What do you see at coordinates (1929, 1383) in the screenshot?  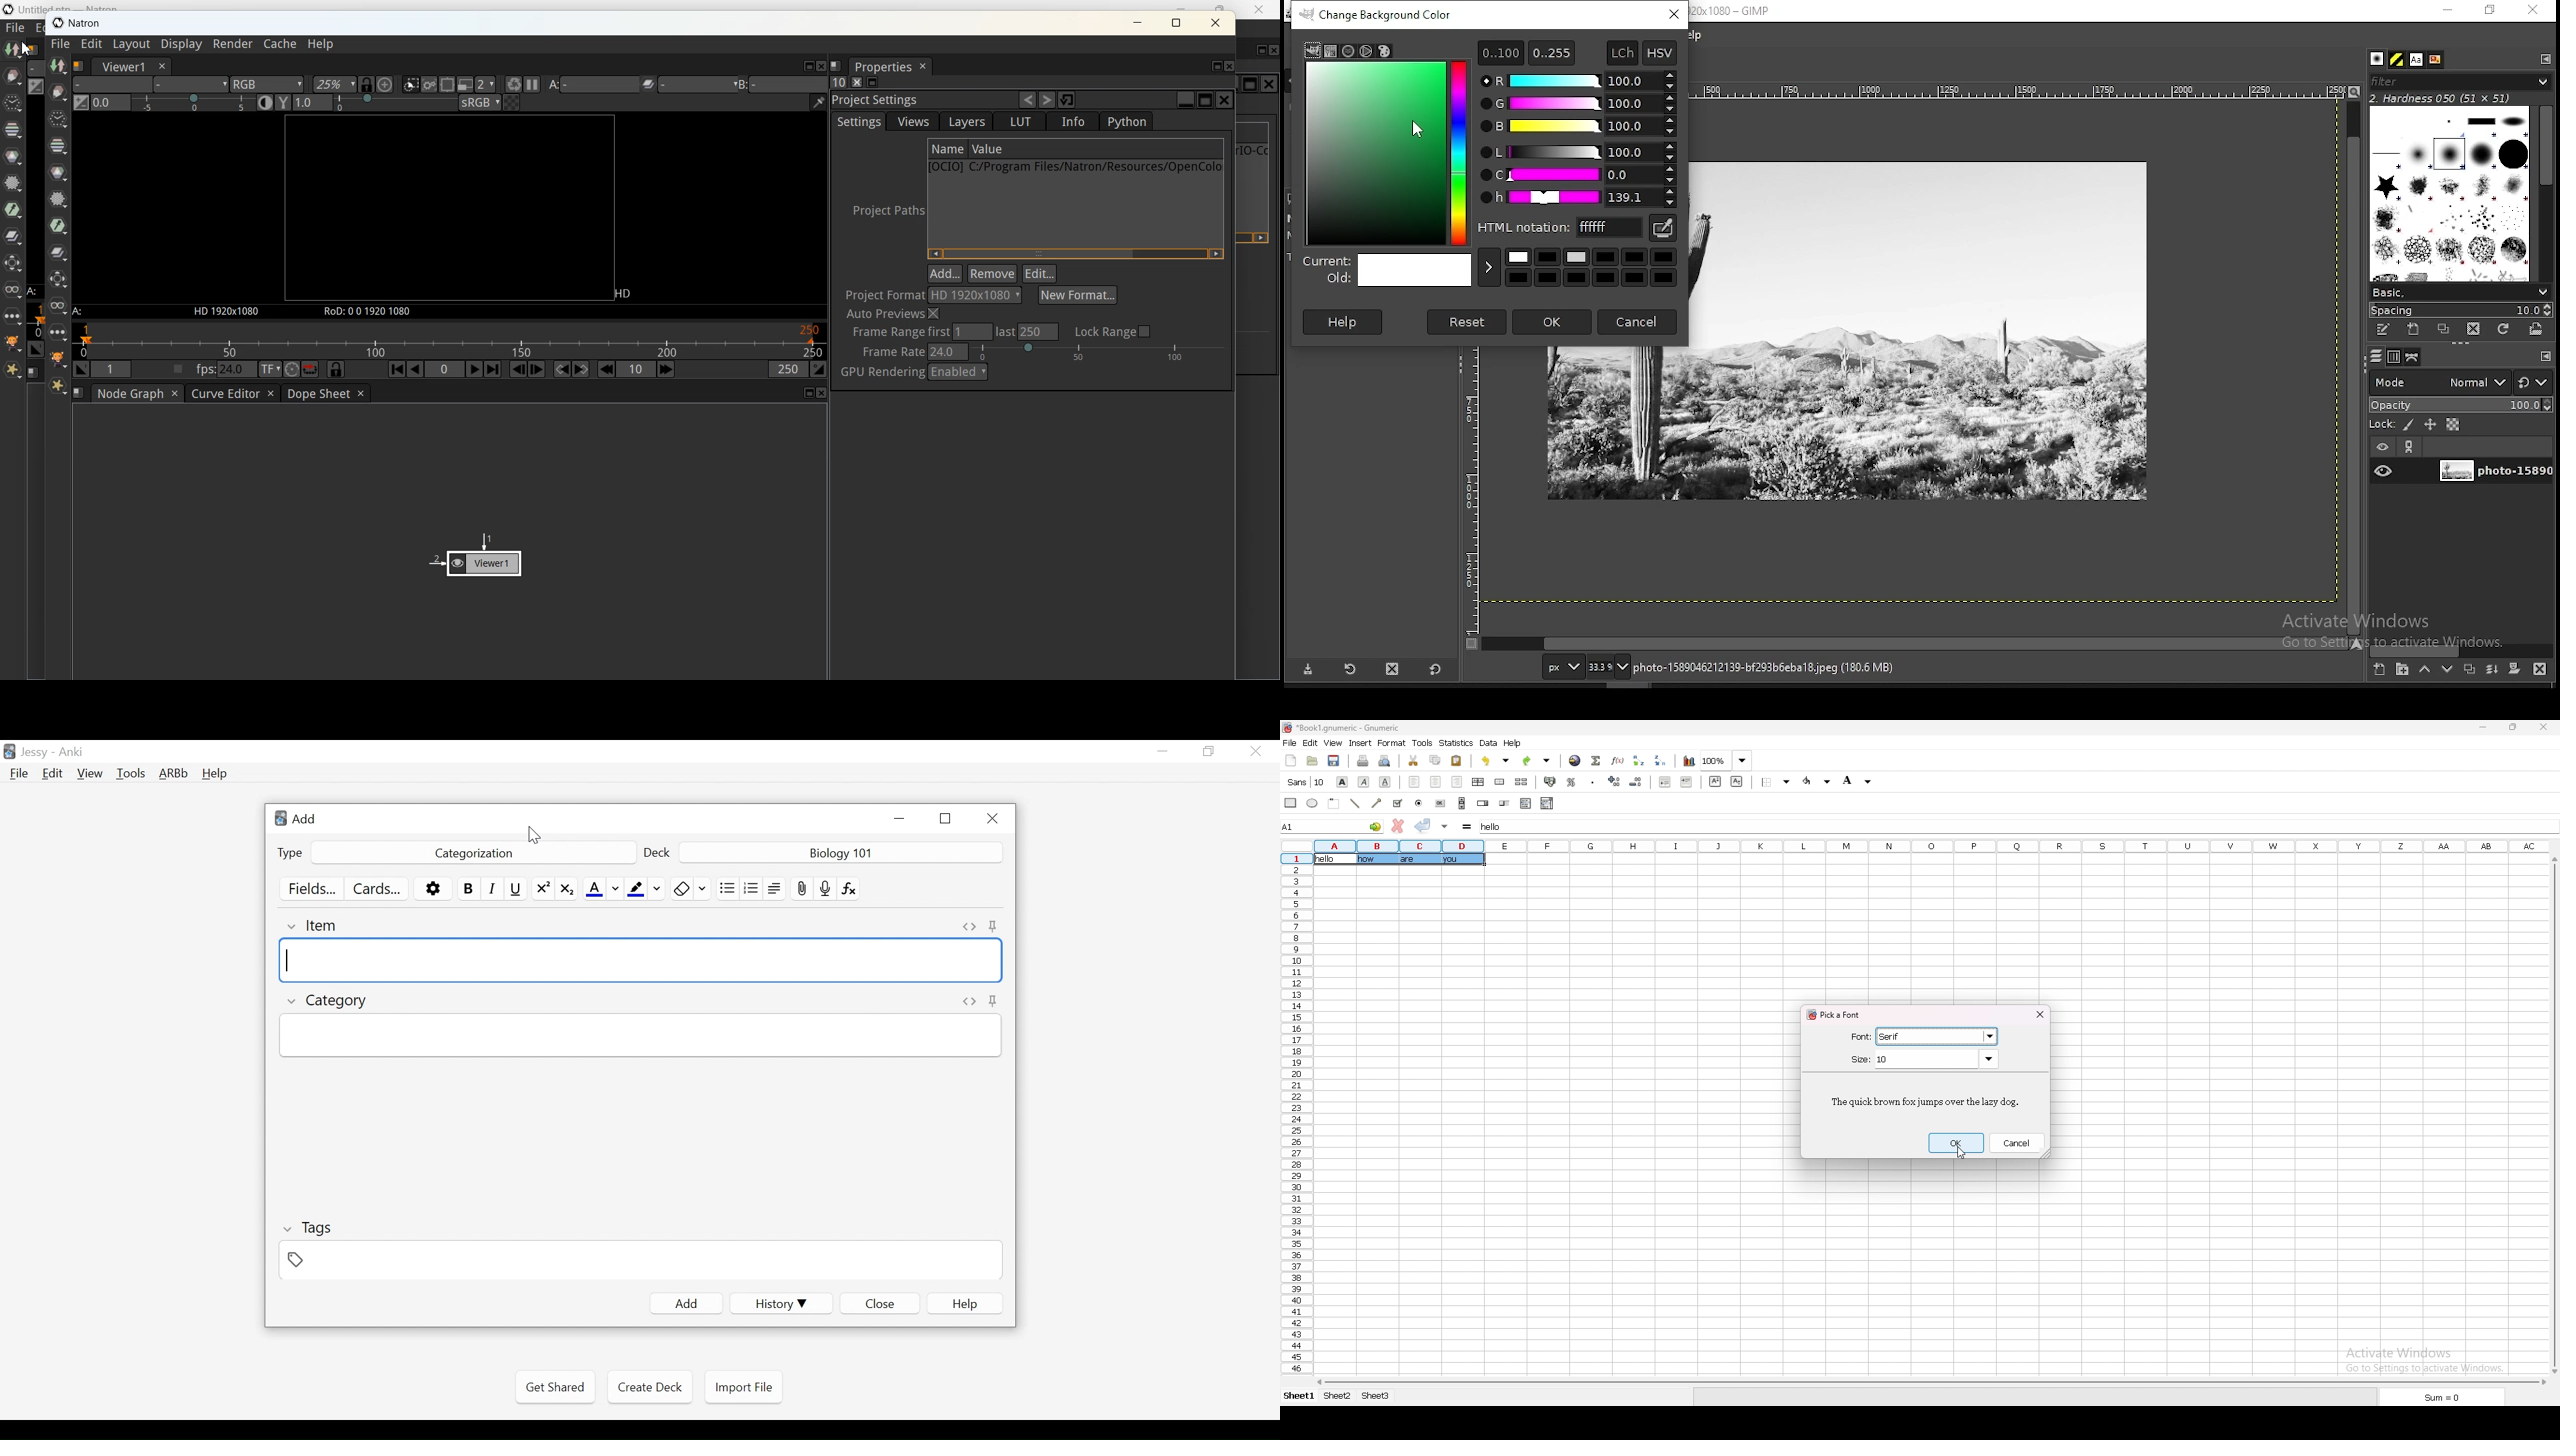 I see `scroll bar` at bounding box center [1929, 1383].